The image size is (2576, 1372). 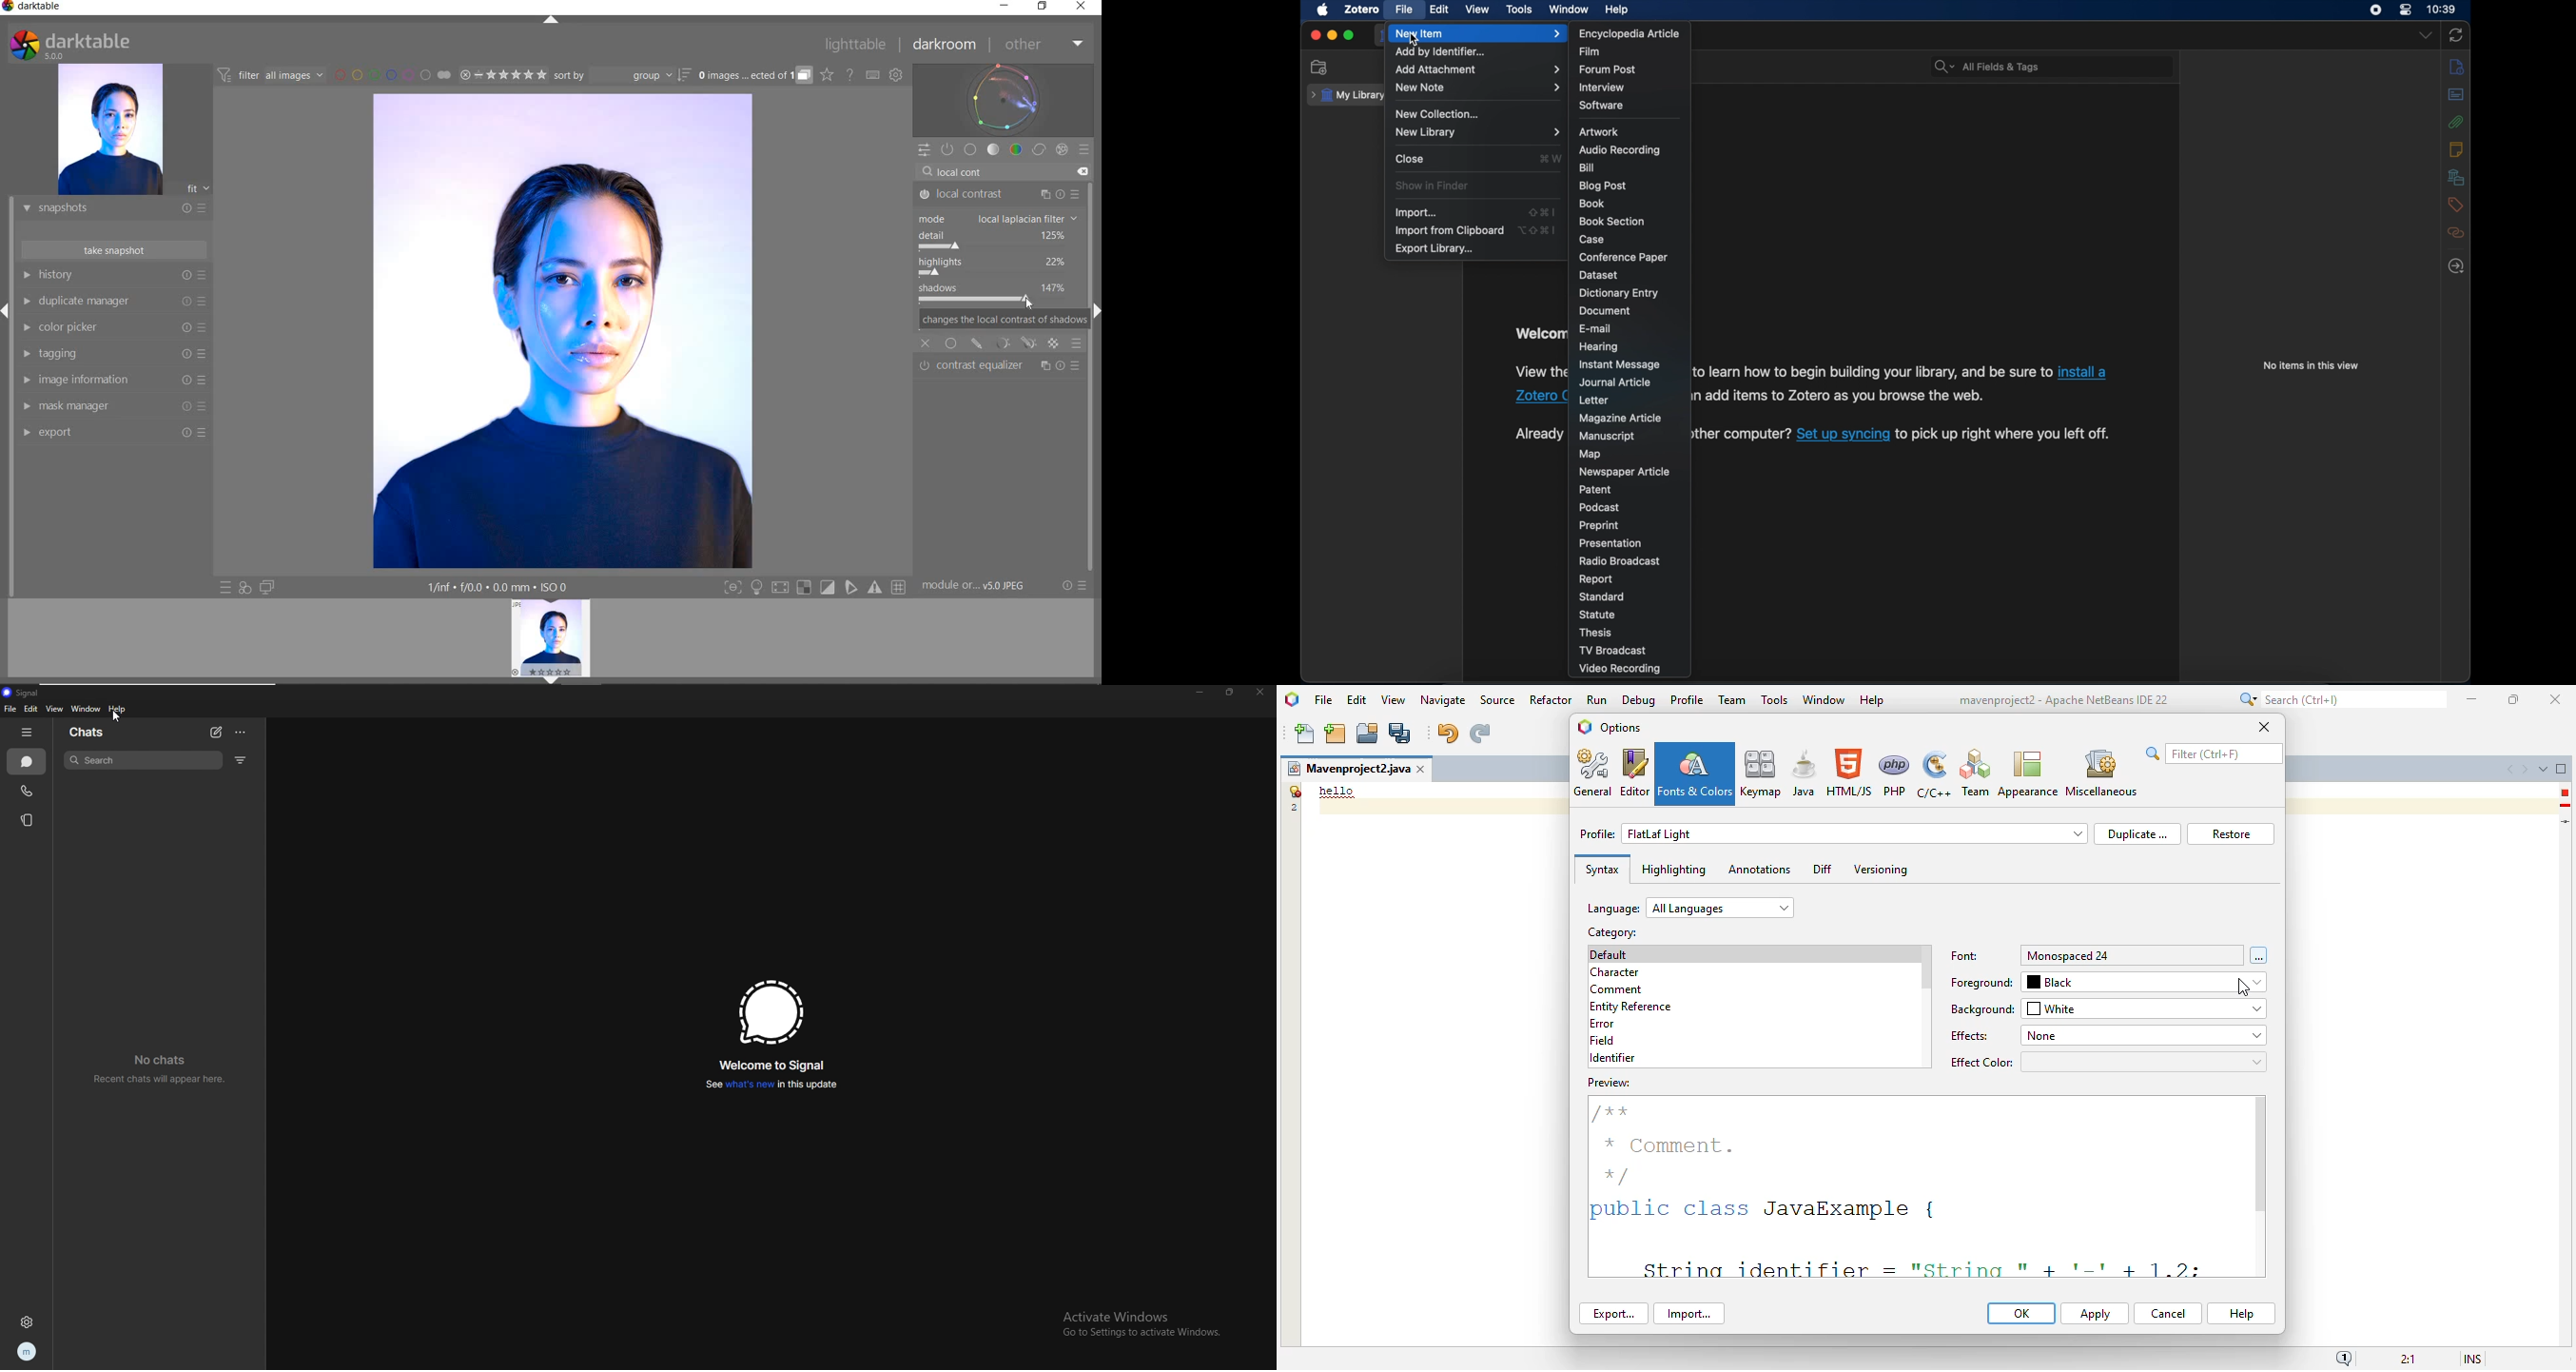 I want to click on LIGHTTABLE, so click(x=856, y=47).